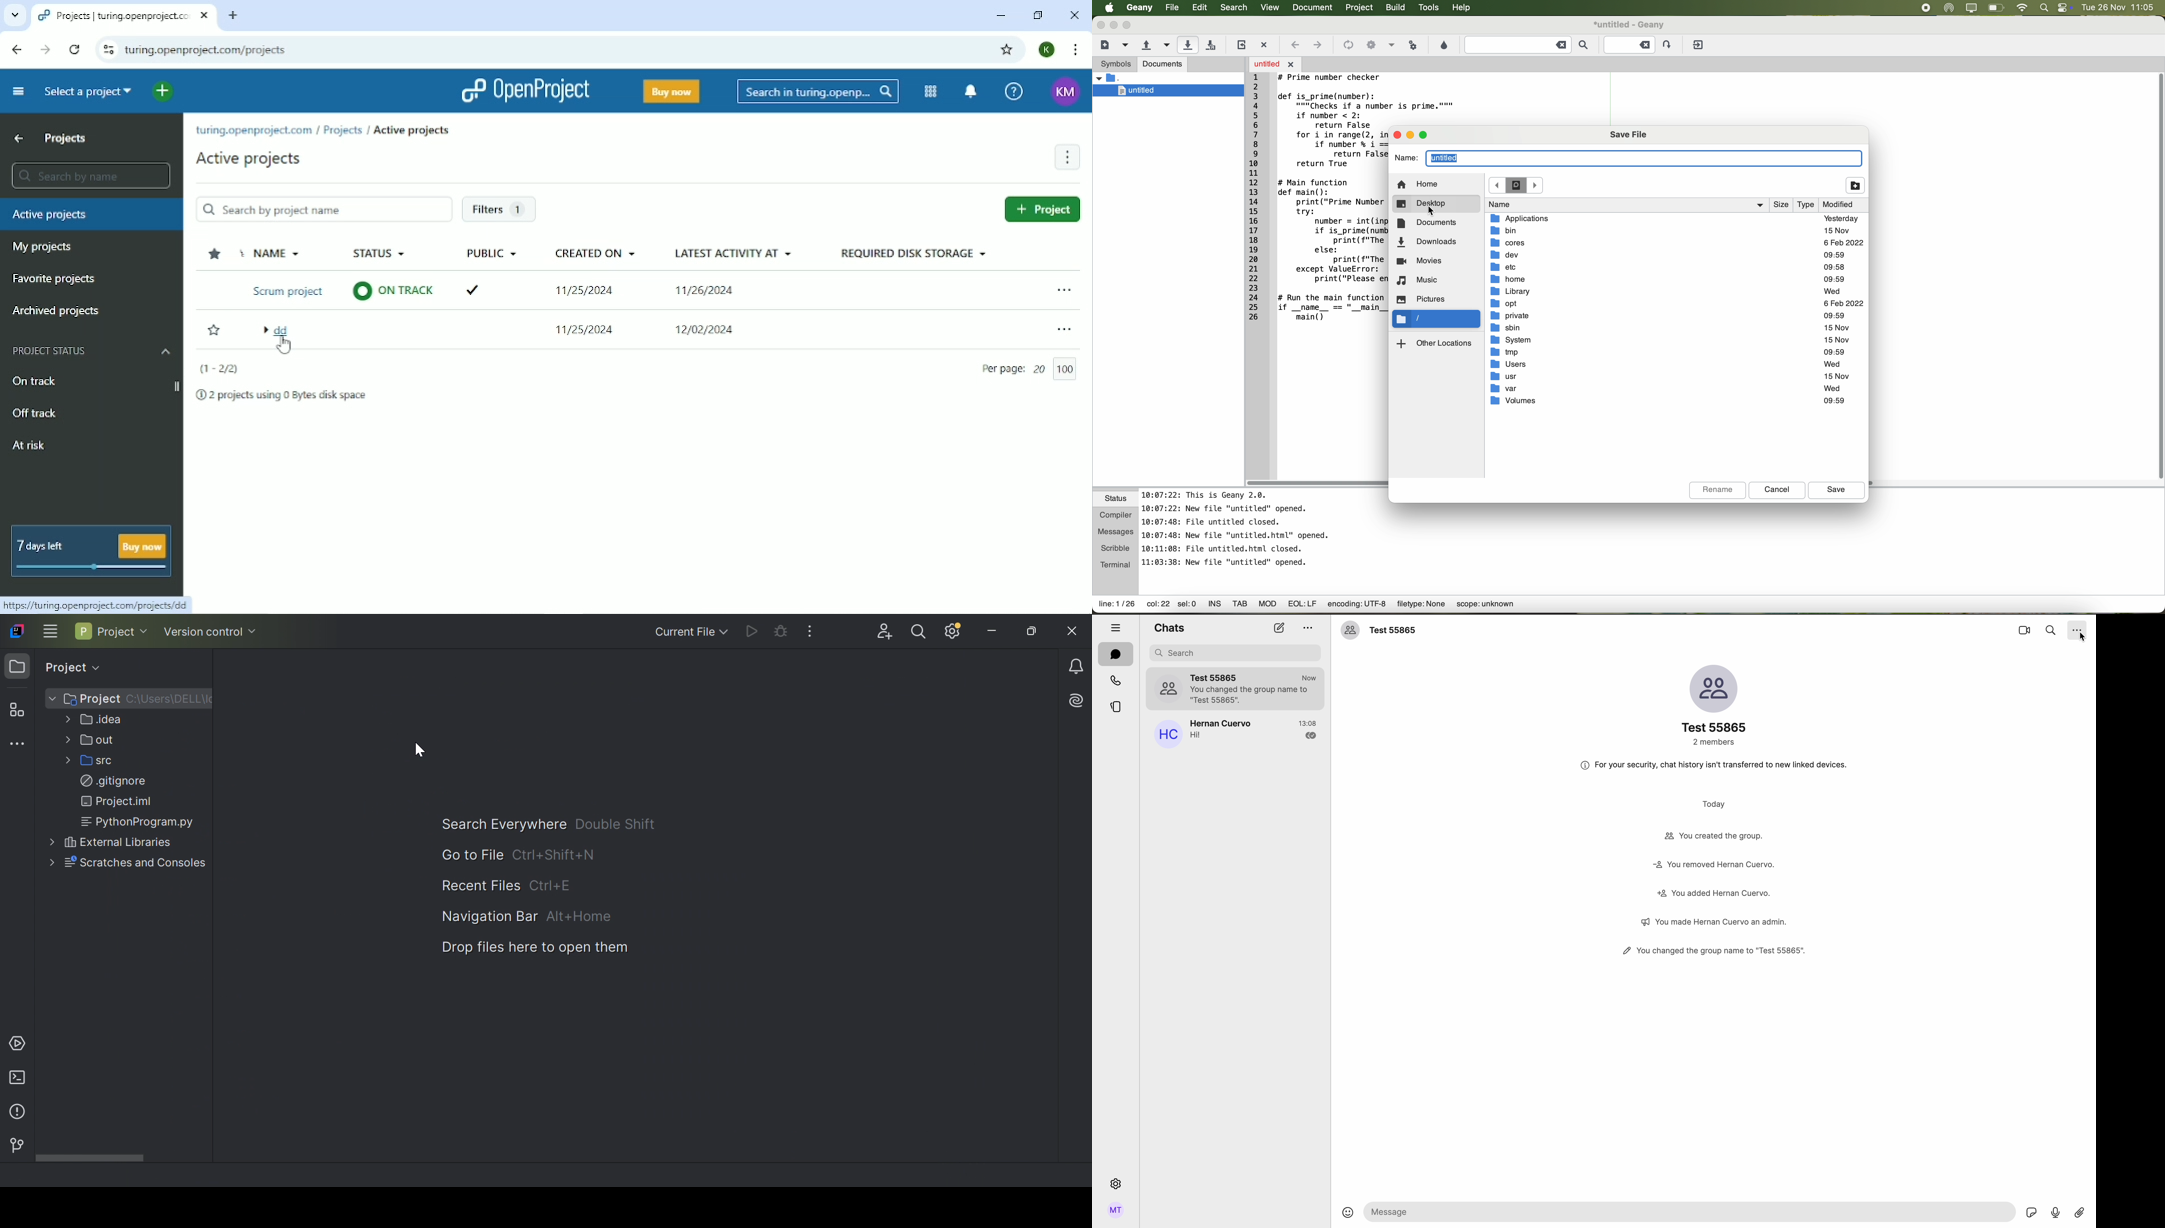 This screenshot has height=1232, width=2184. What do you see at coordinates (1436, 342) in the screenshot?
I see `other locations` at bounding box center [1436, 342].